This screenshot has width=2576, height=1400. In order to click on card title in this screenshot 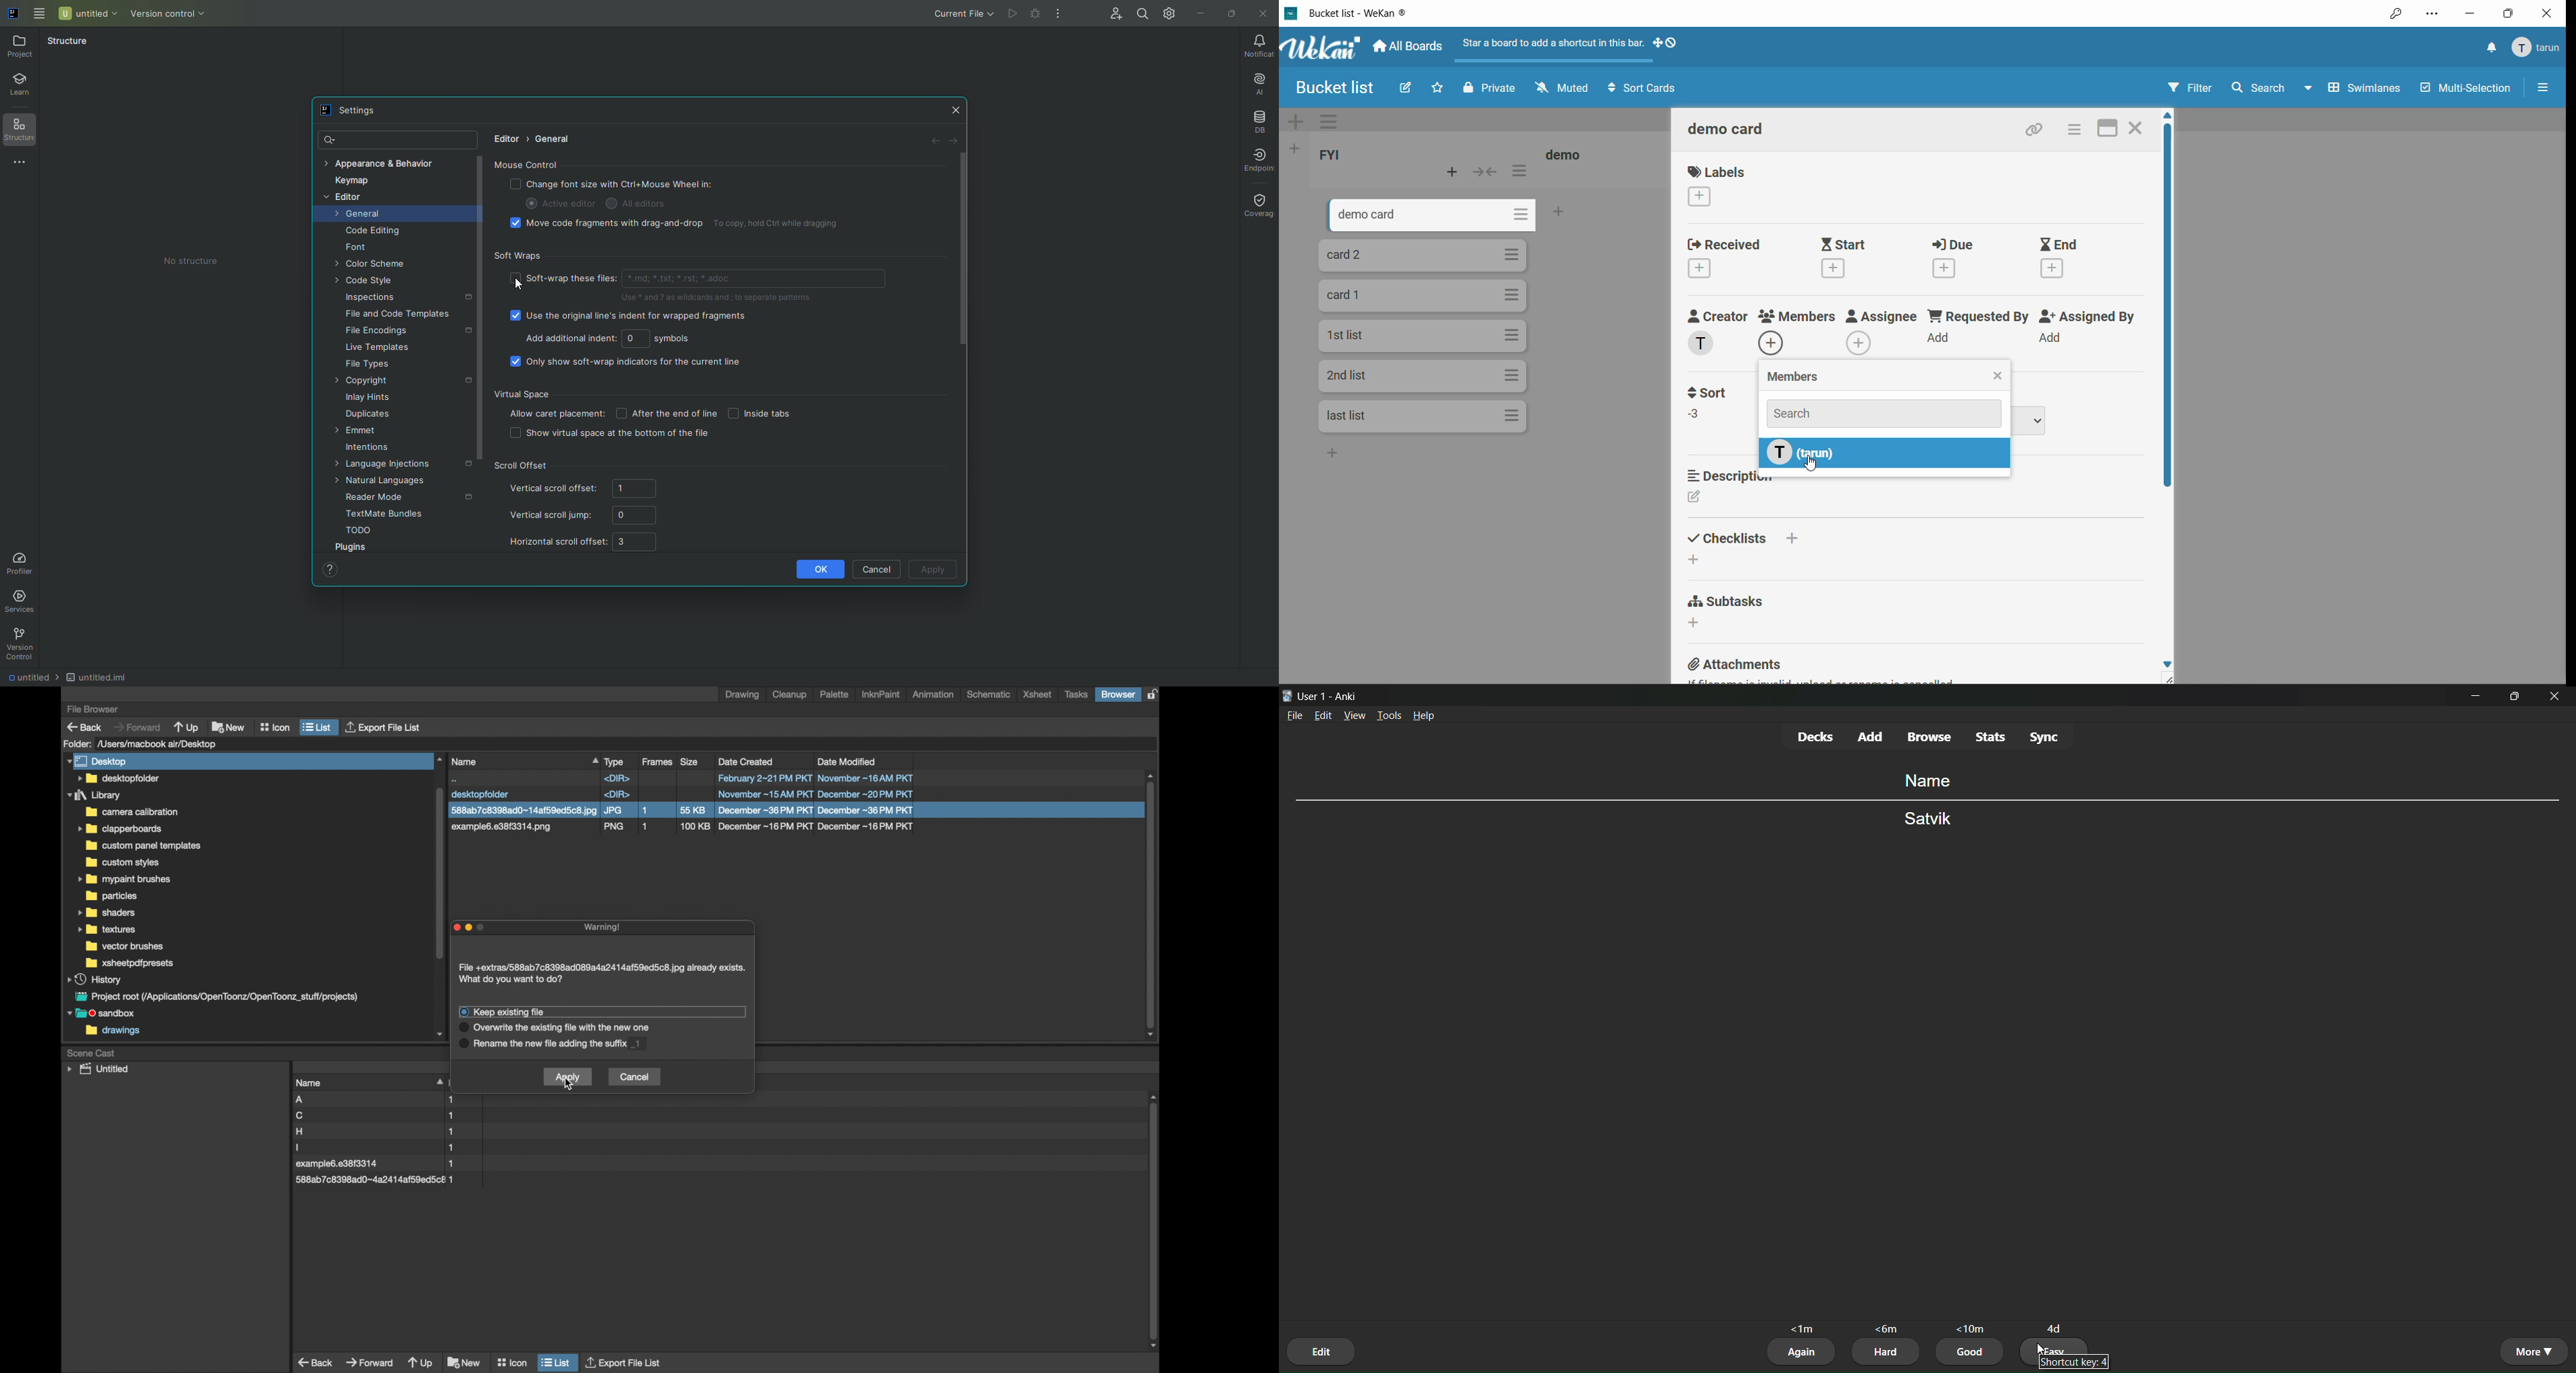, I will do `click(1351, 336)`.